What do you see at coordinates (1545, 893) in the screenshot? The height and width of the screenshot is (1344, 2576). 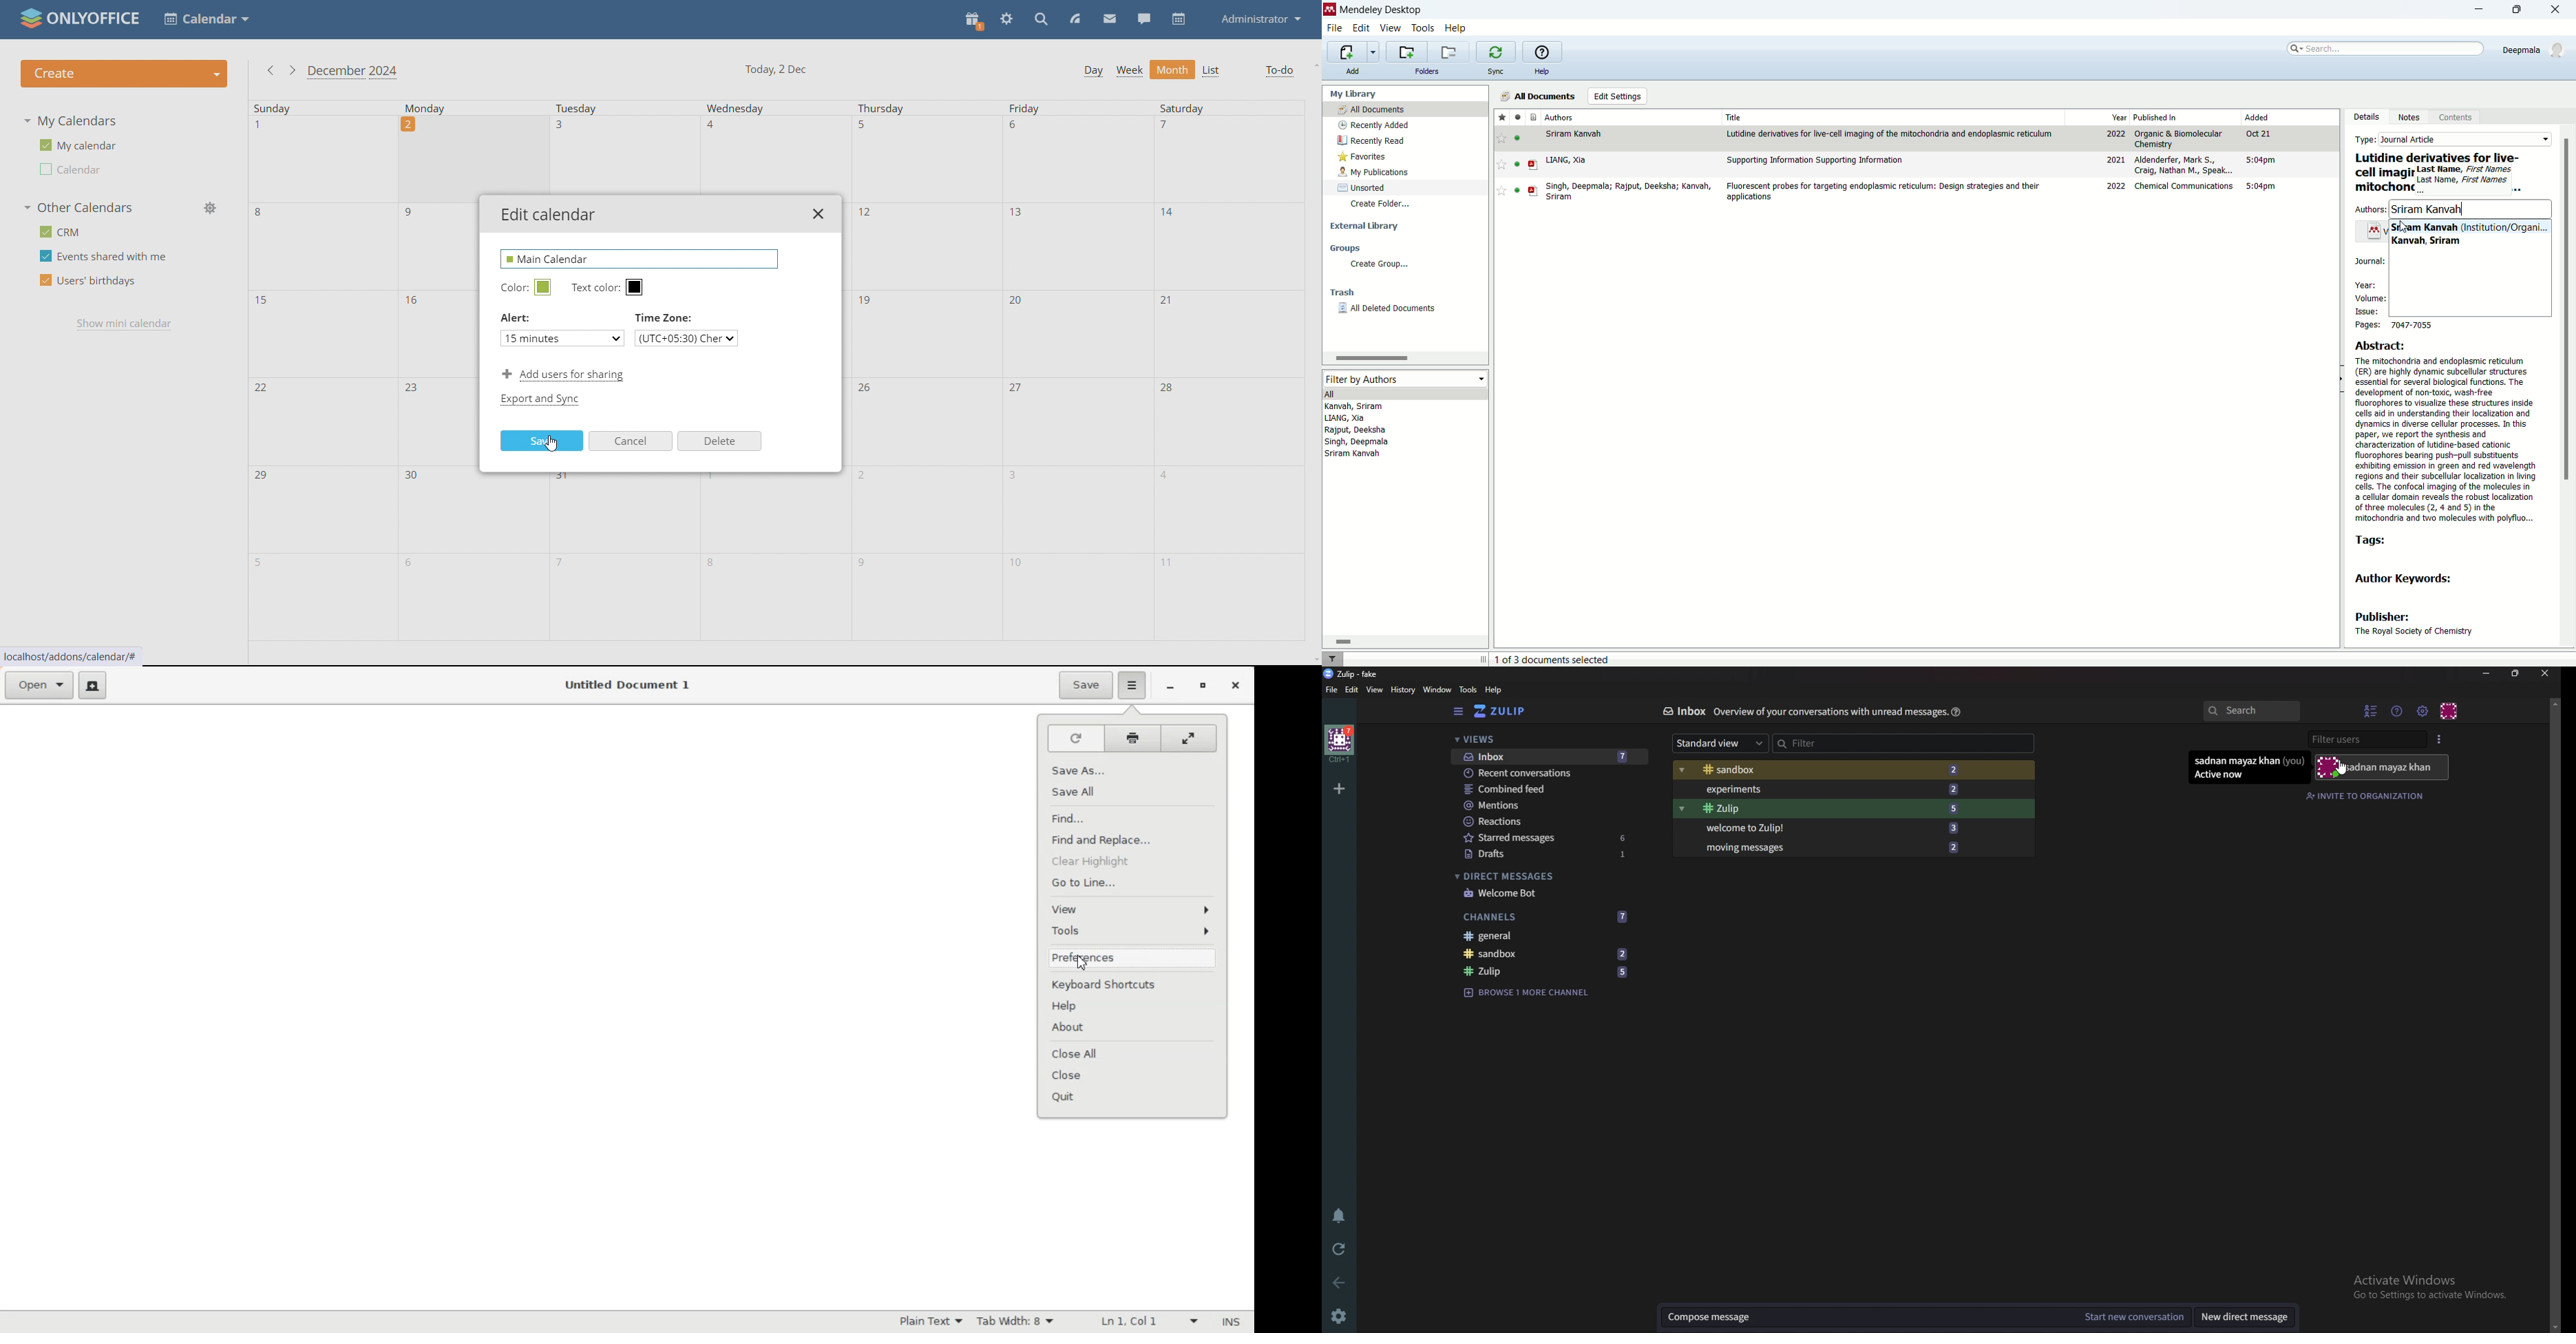 I see `Welcome bot` at bounding box center [1545, 893].